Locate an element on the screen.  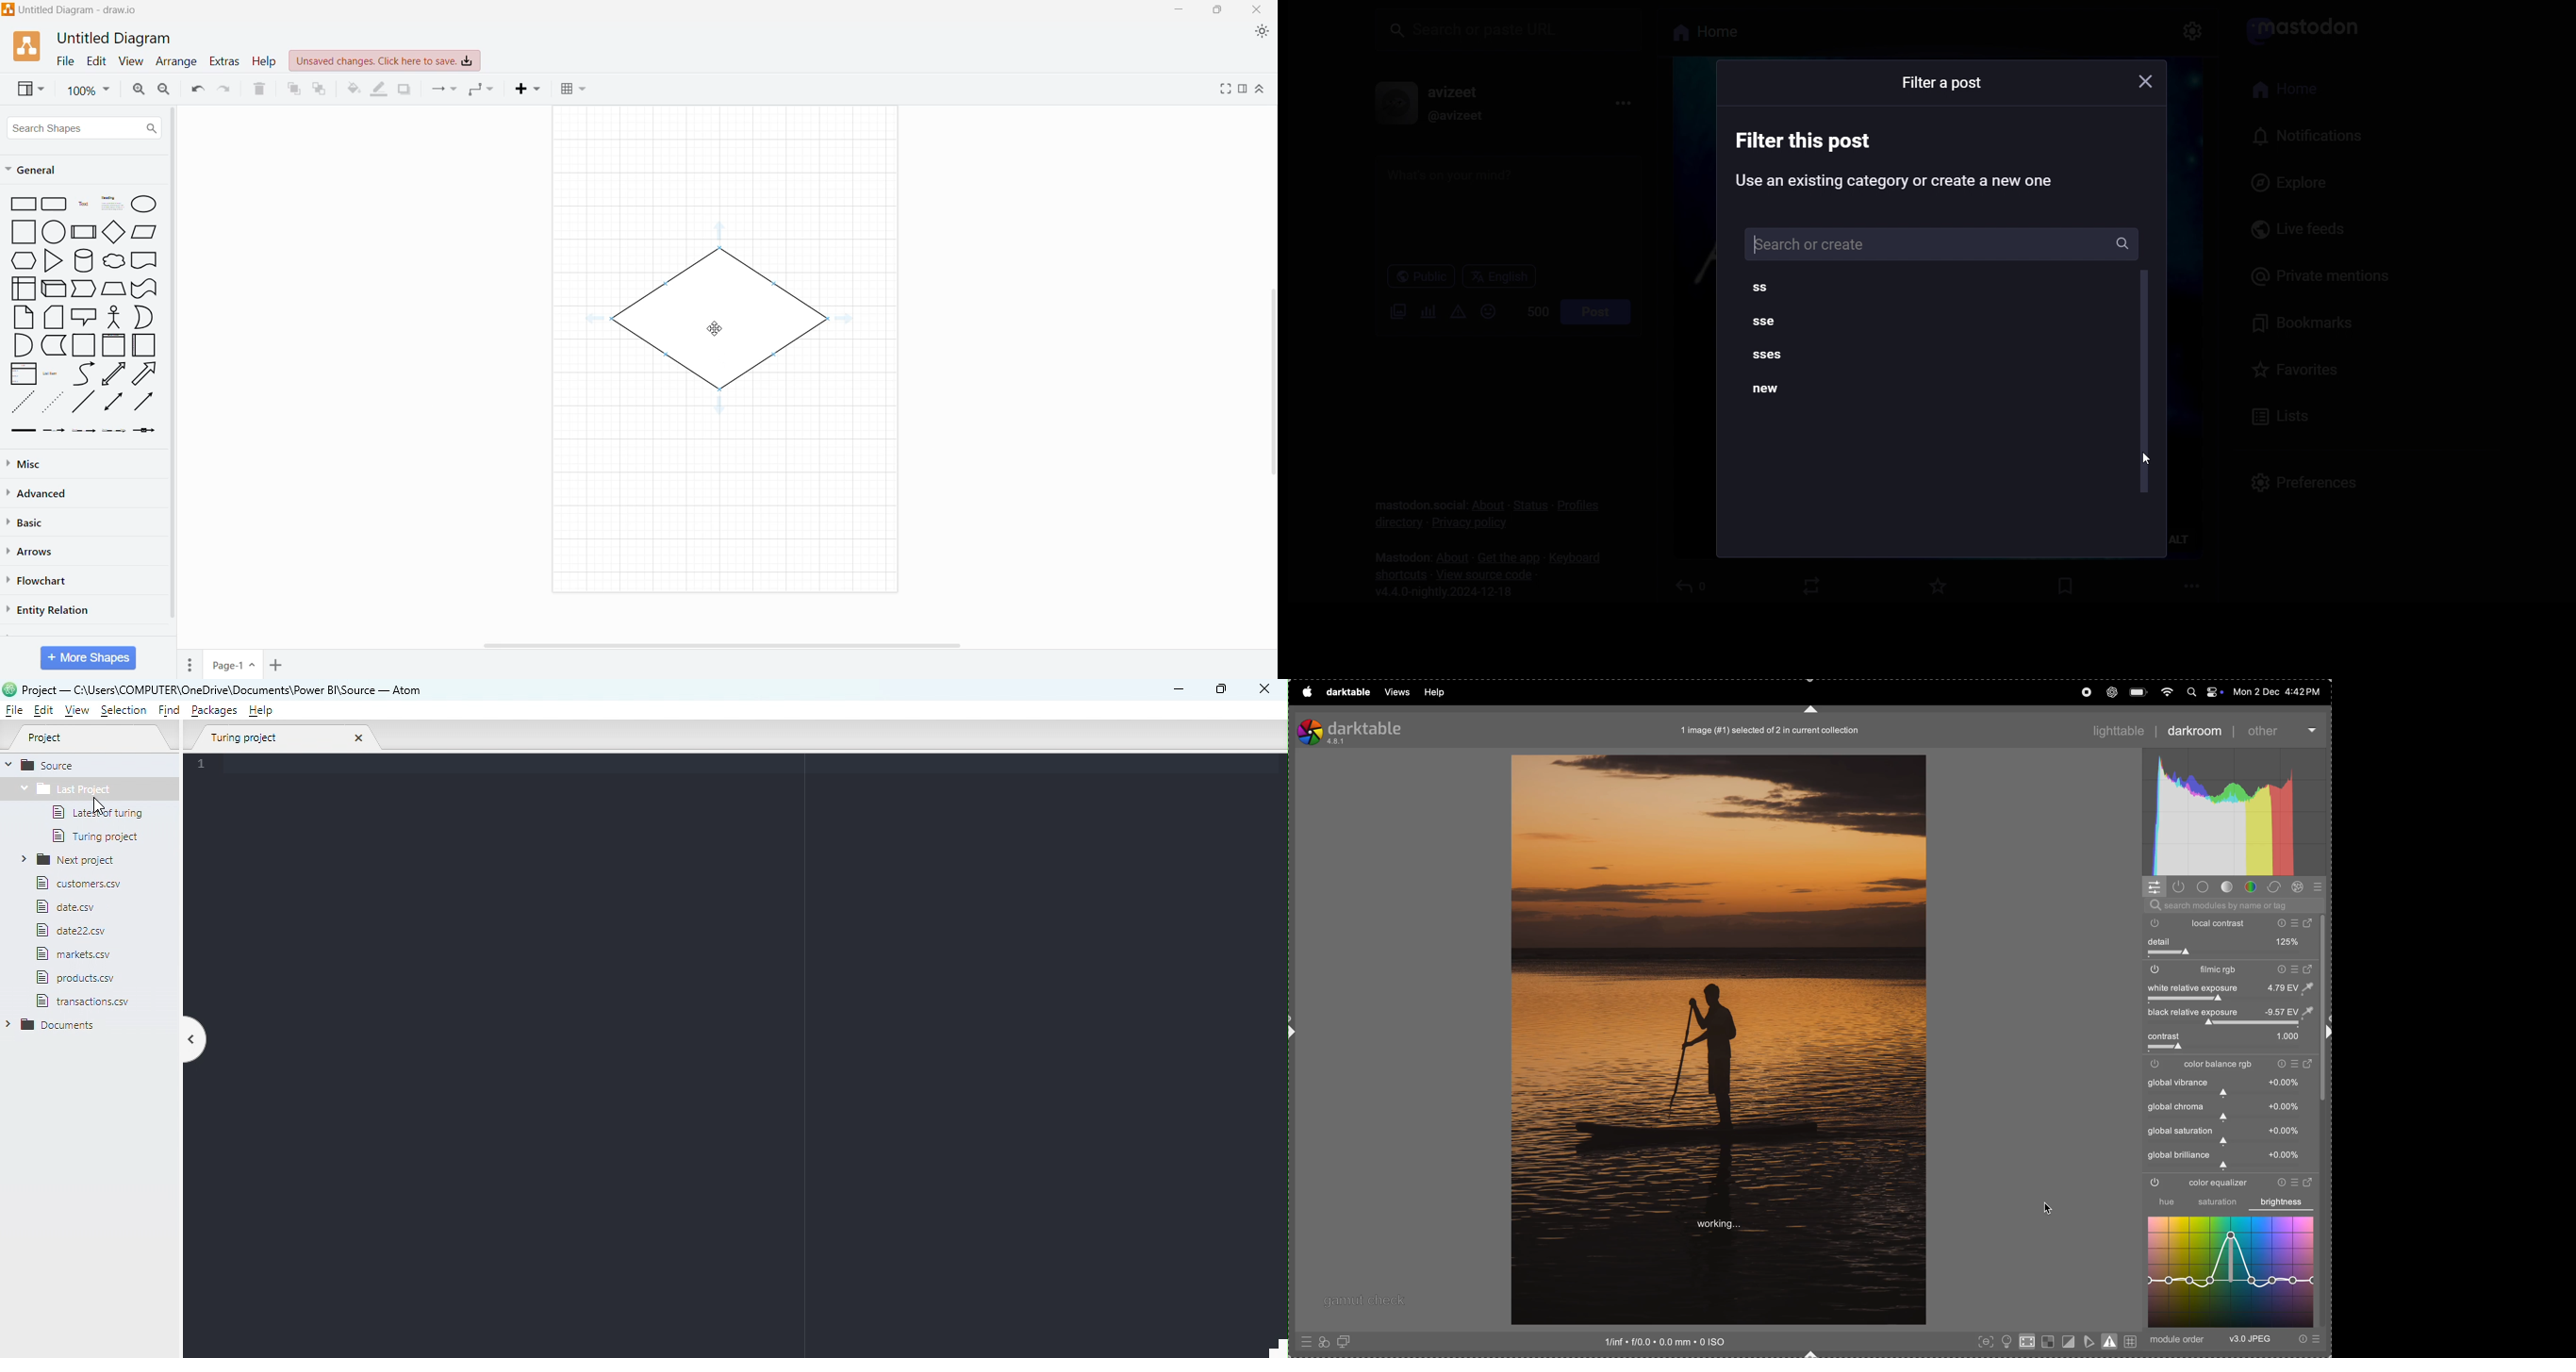
Application Logo is located at coordinates (28, 47).